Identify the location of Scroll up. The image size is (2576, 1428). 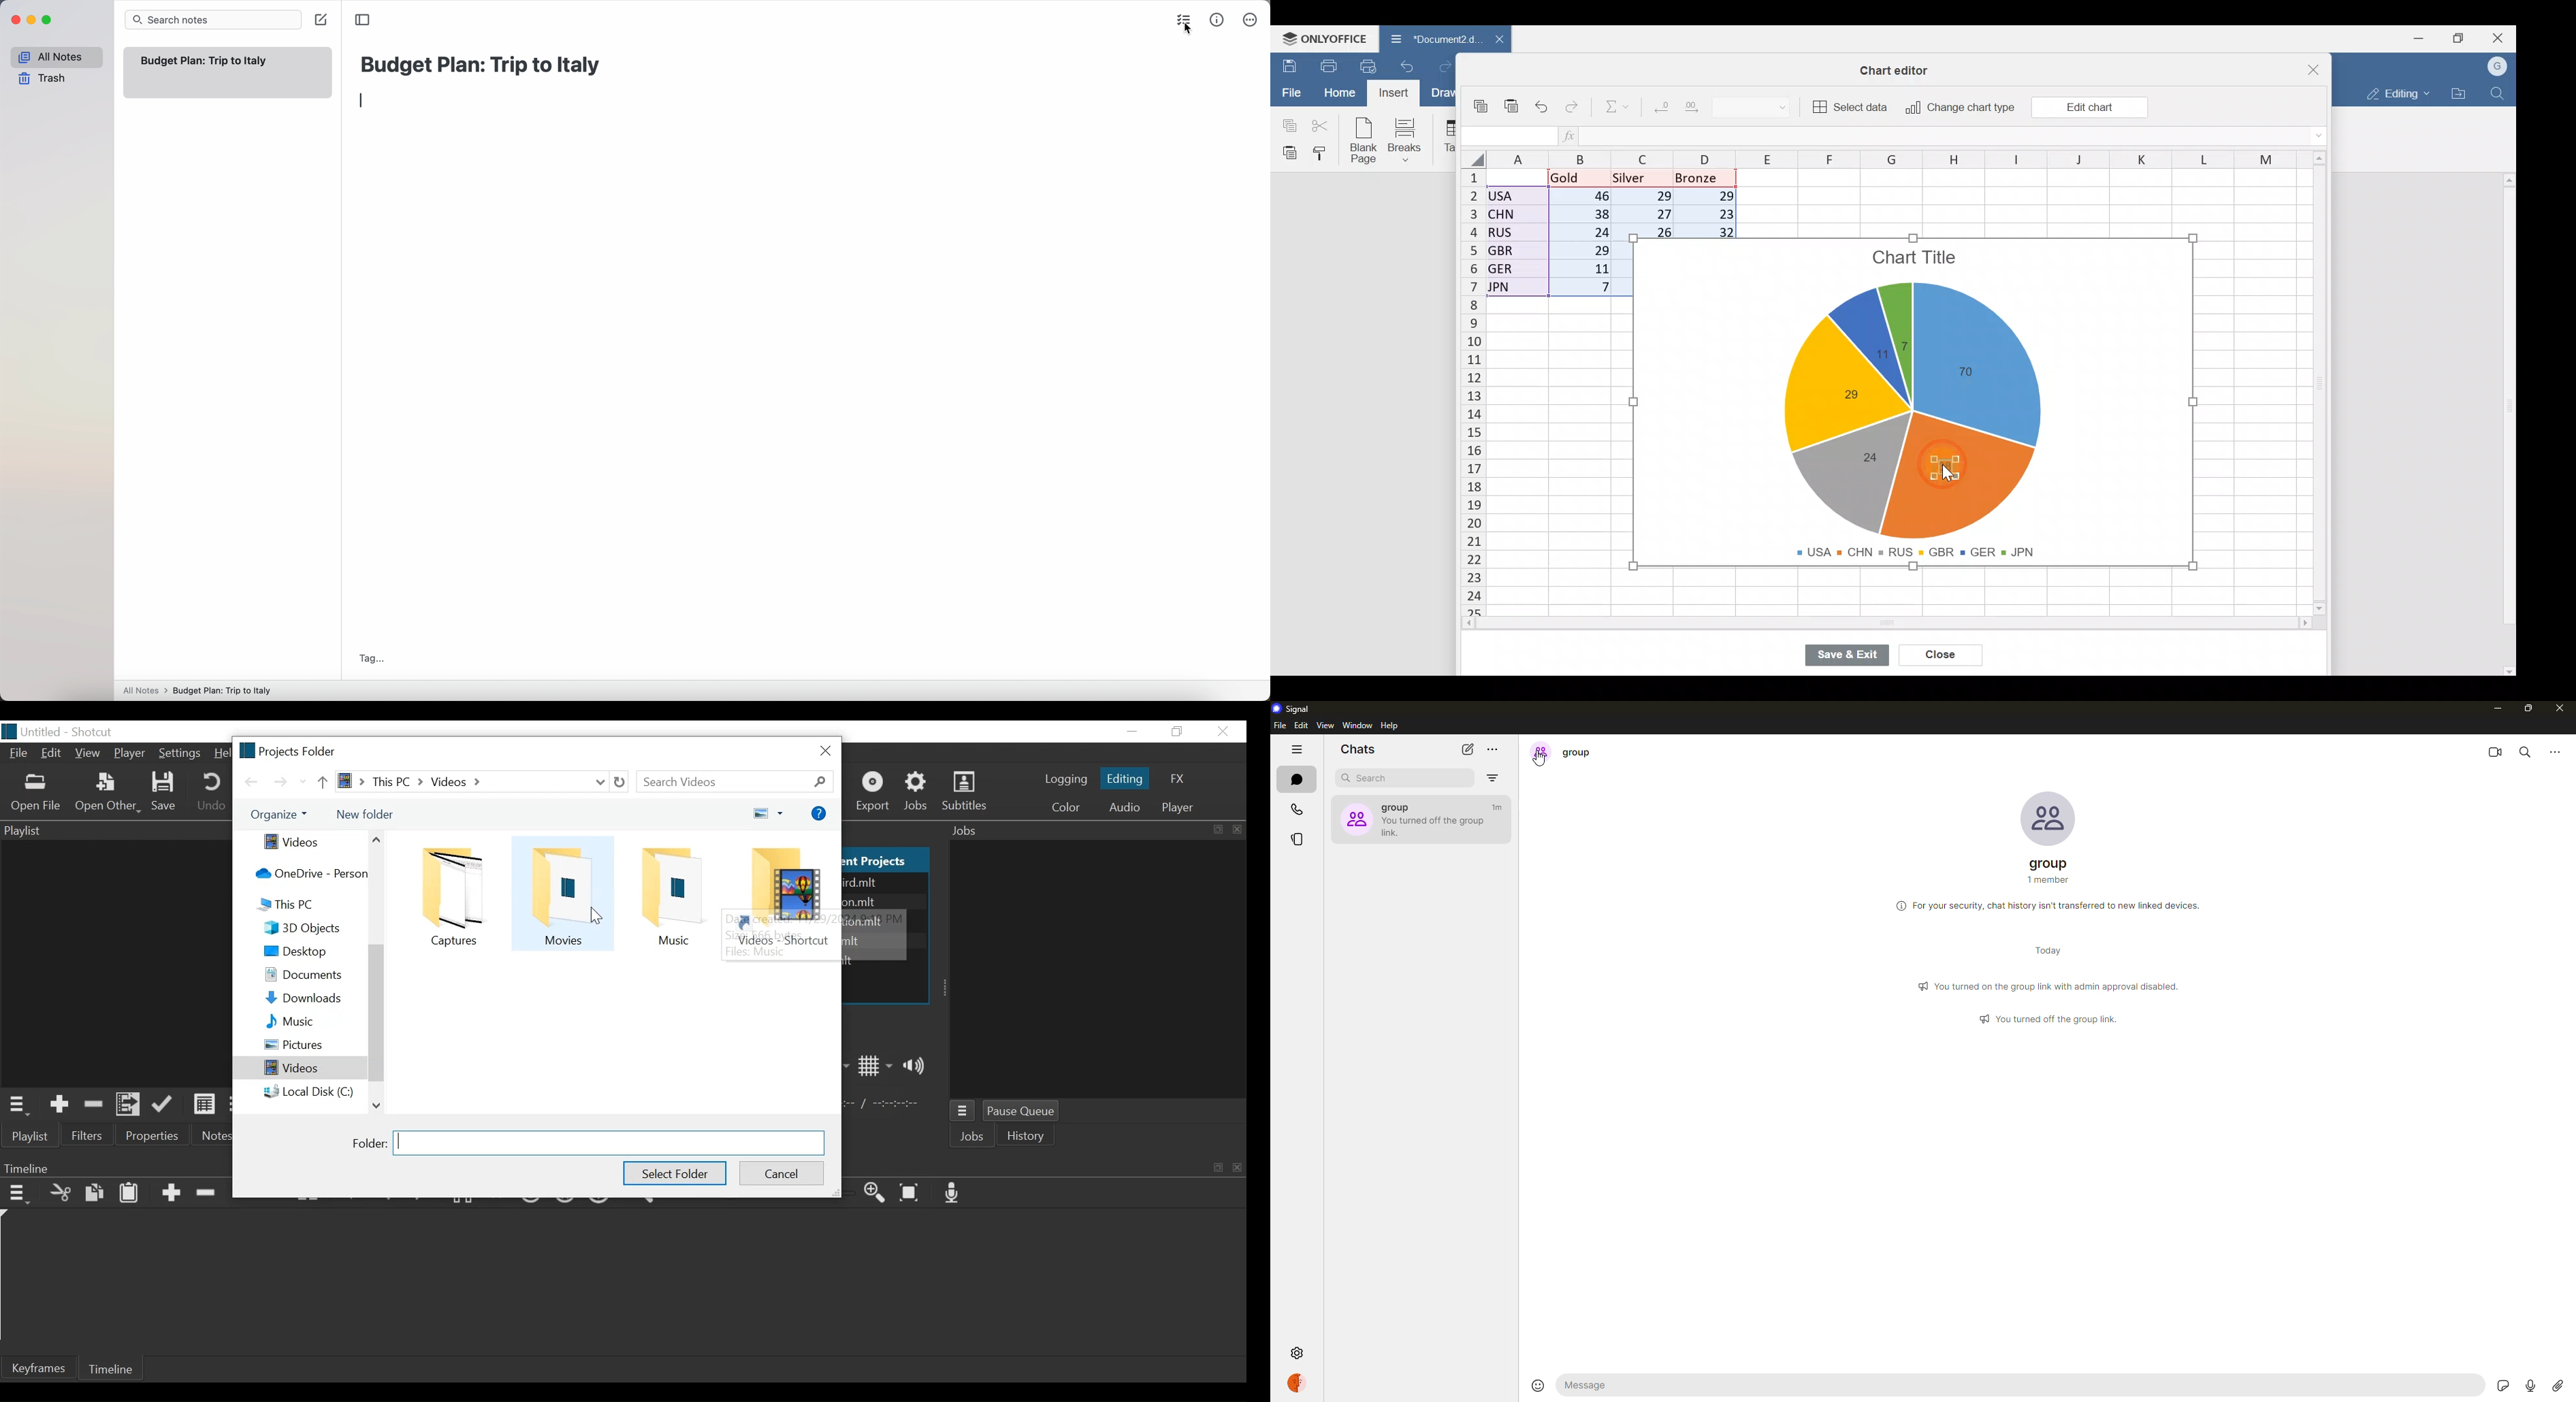
(375, 840).